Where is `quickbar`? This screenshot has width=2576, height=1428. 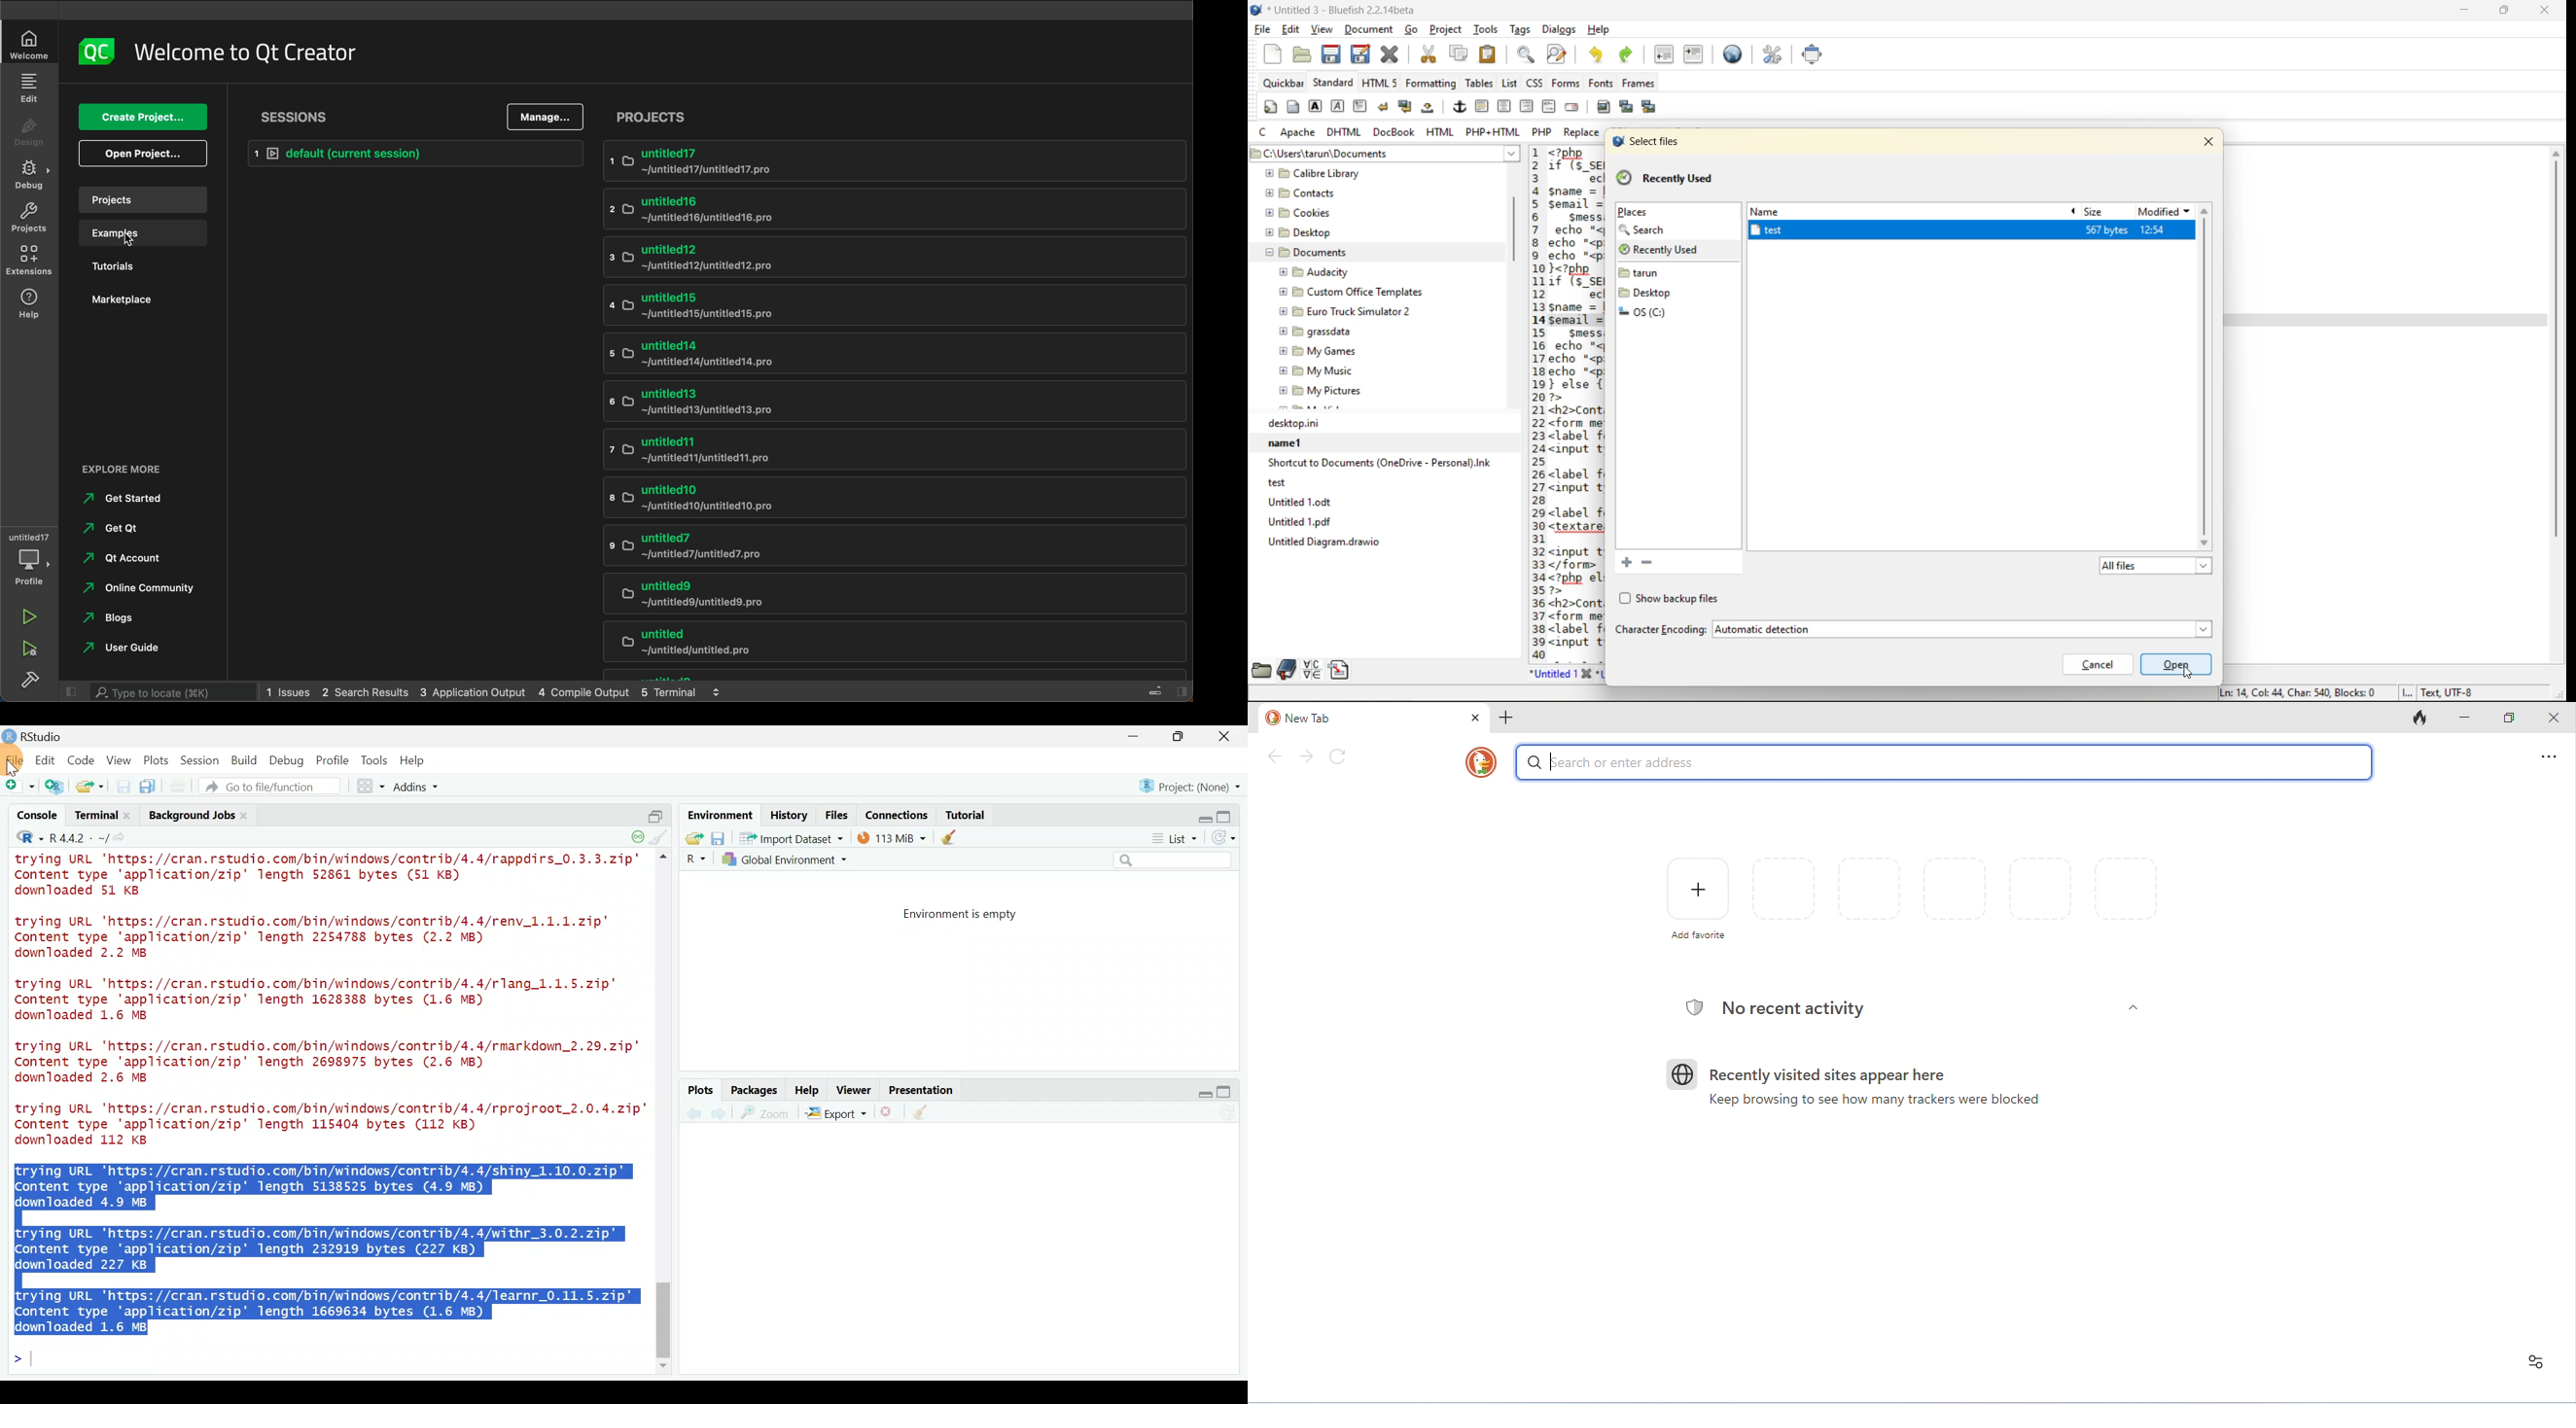 quickbar is located at coordinates (1283, 83).